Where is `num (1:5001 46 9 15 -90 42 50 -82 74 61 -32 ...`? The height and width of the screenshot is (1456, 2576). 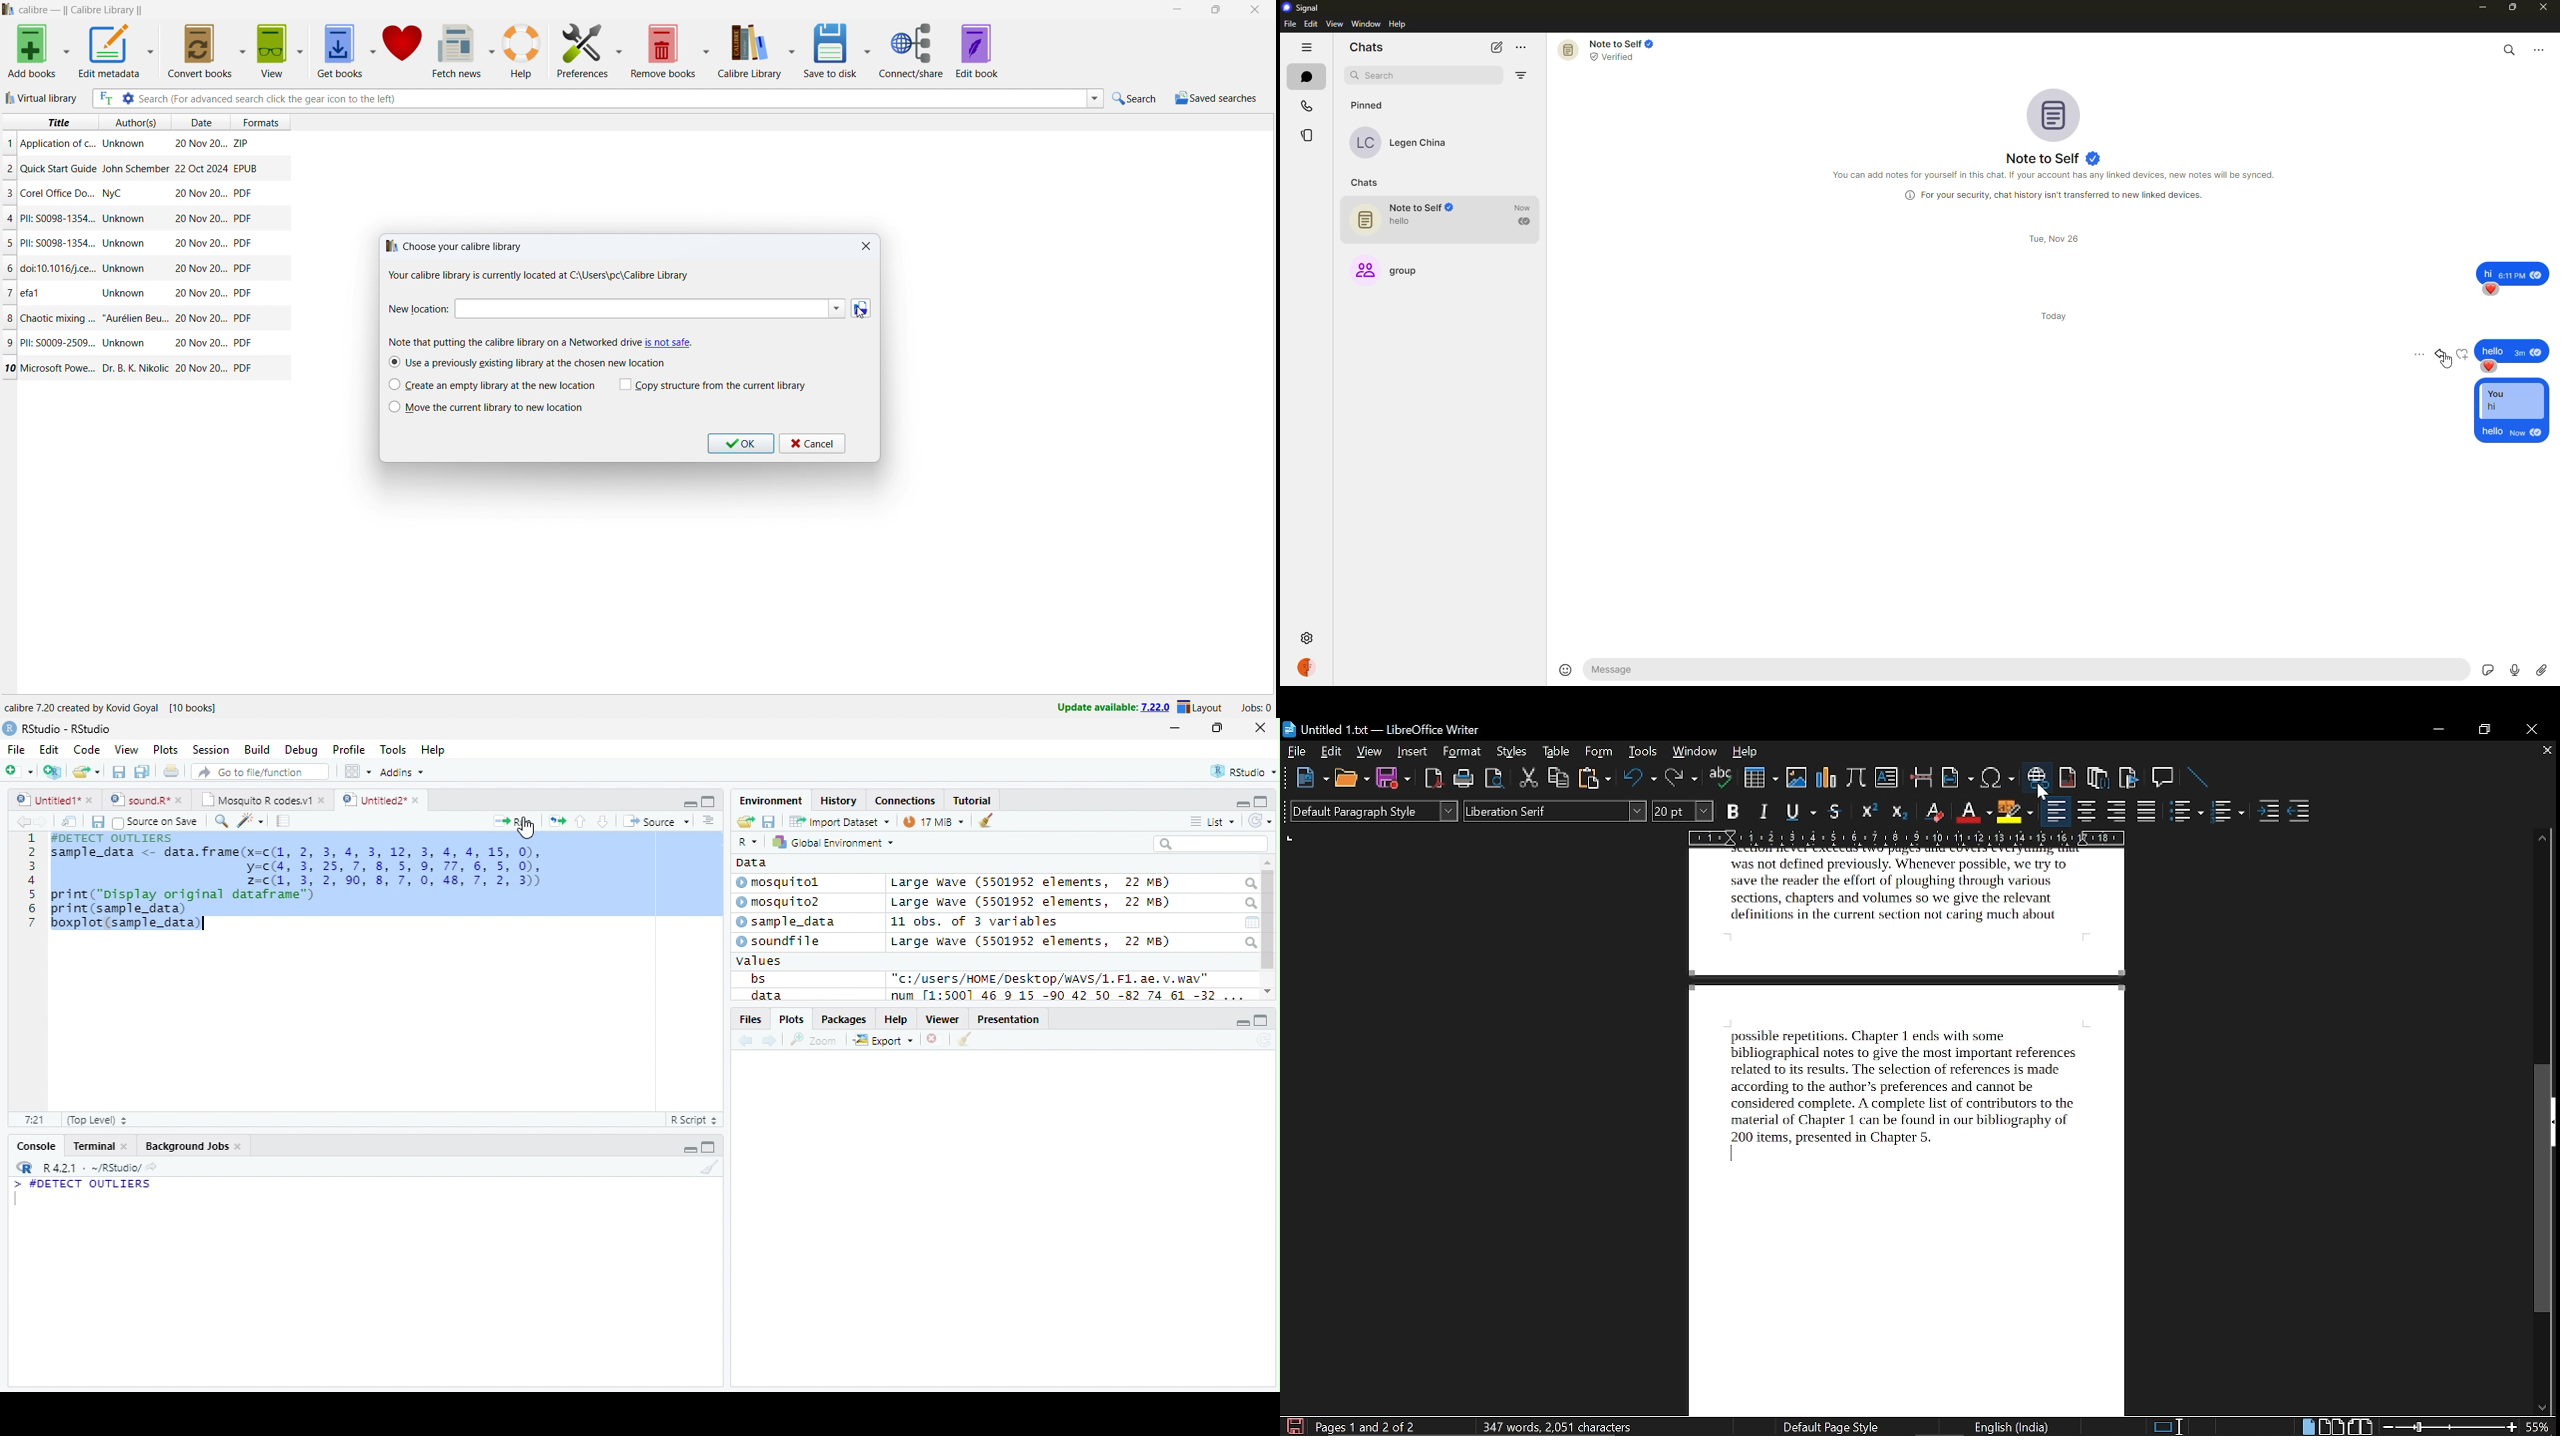 num (1:5001 46 9 15 -90 42 50 -82 74 61 -32 ... is located at coordinates (1069, 996).